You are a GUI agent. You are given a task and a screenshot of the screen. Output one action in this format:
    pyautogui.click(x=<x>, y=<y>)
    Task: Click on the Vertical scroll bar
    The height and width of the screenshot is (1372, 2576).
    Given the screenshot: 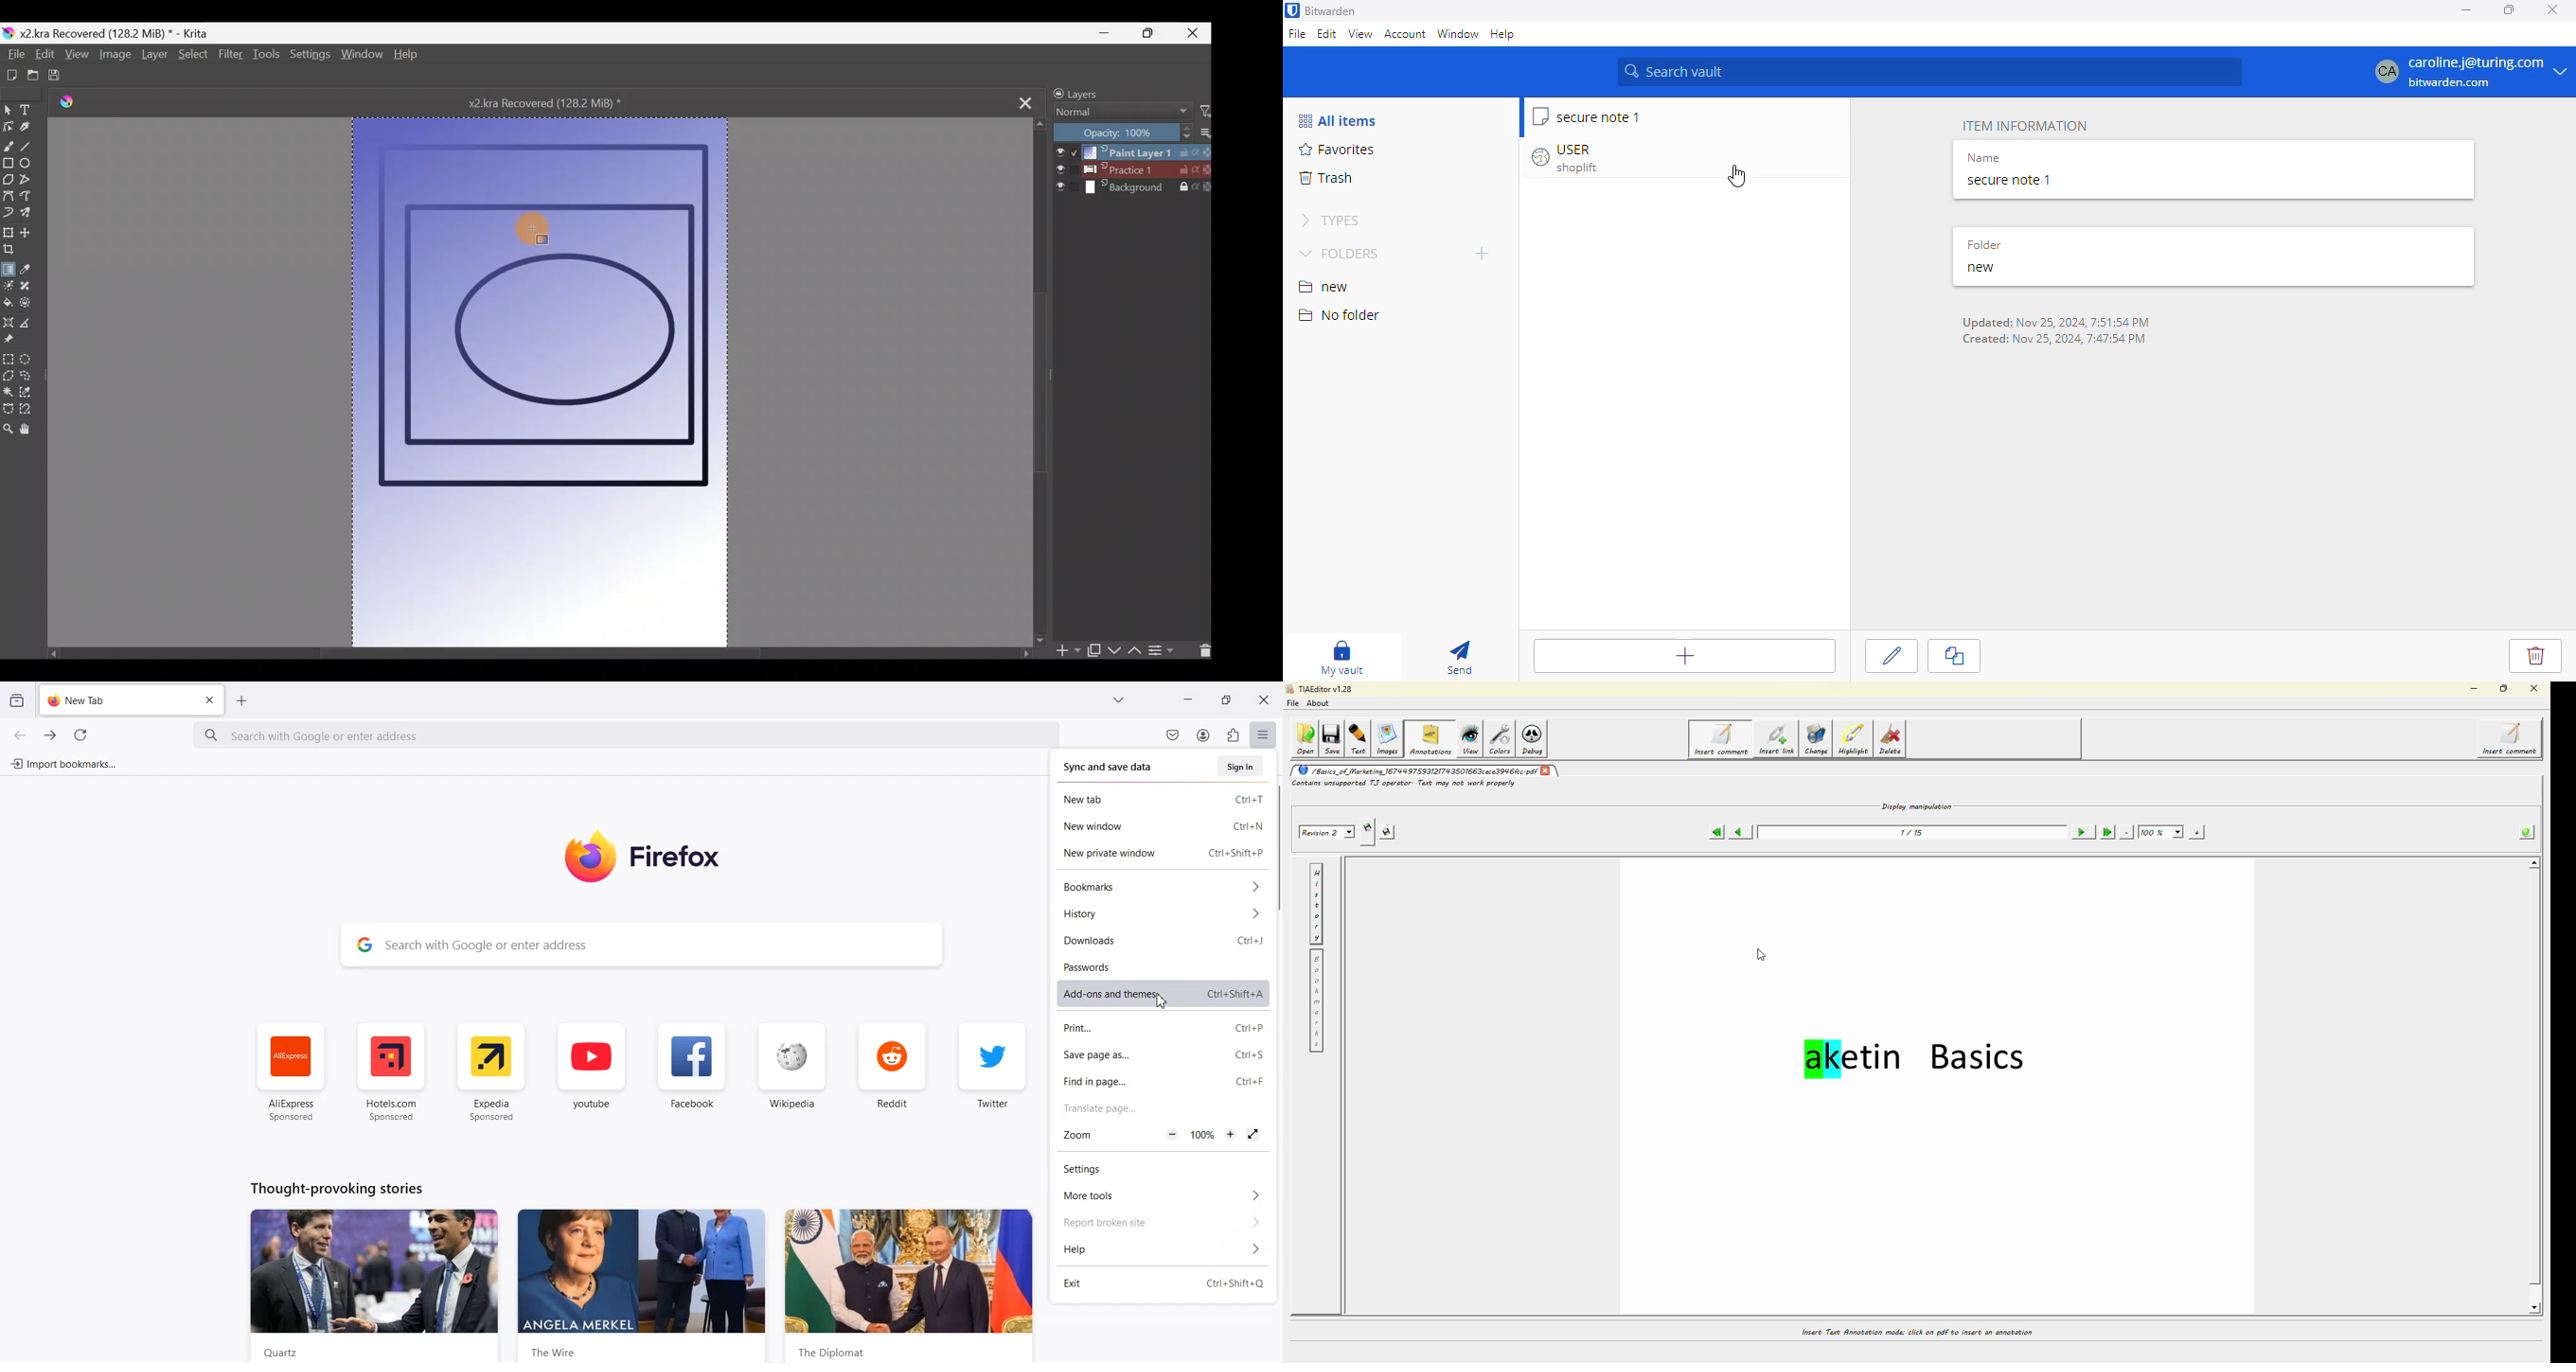 What is the action you would take?
    pyautogui.click(x=1275, y=1069)
    